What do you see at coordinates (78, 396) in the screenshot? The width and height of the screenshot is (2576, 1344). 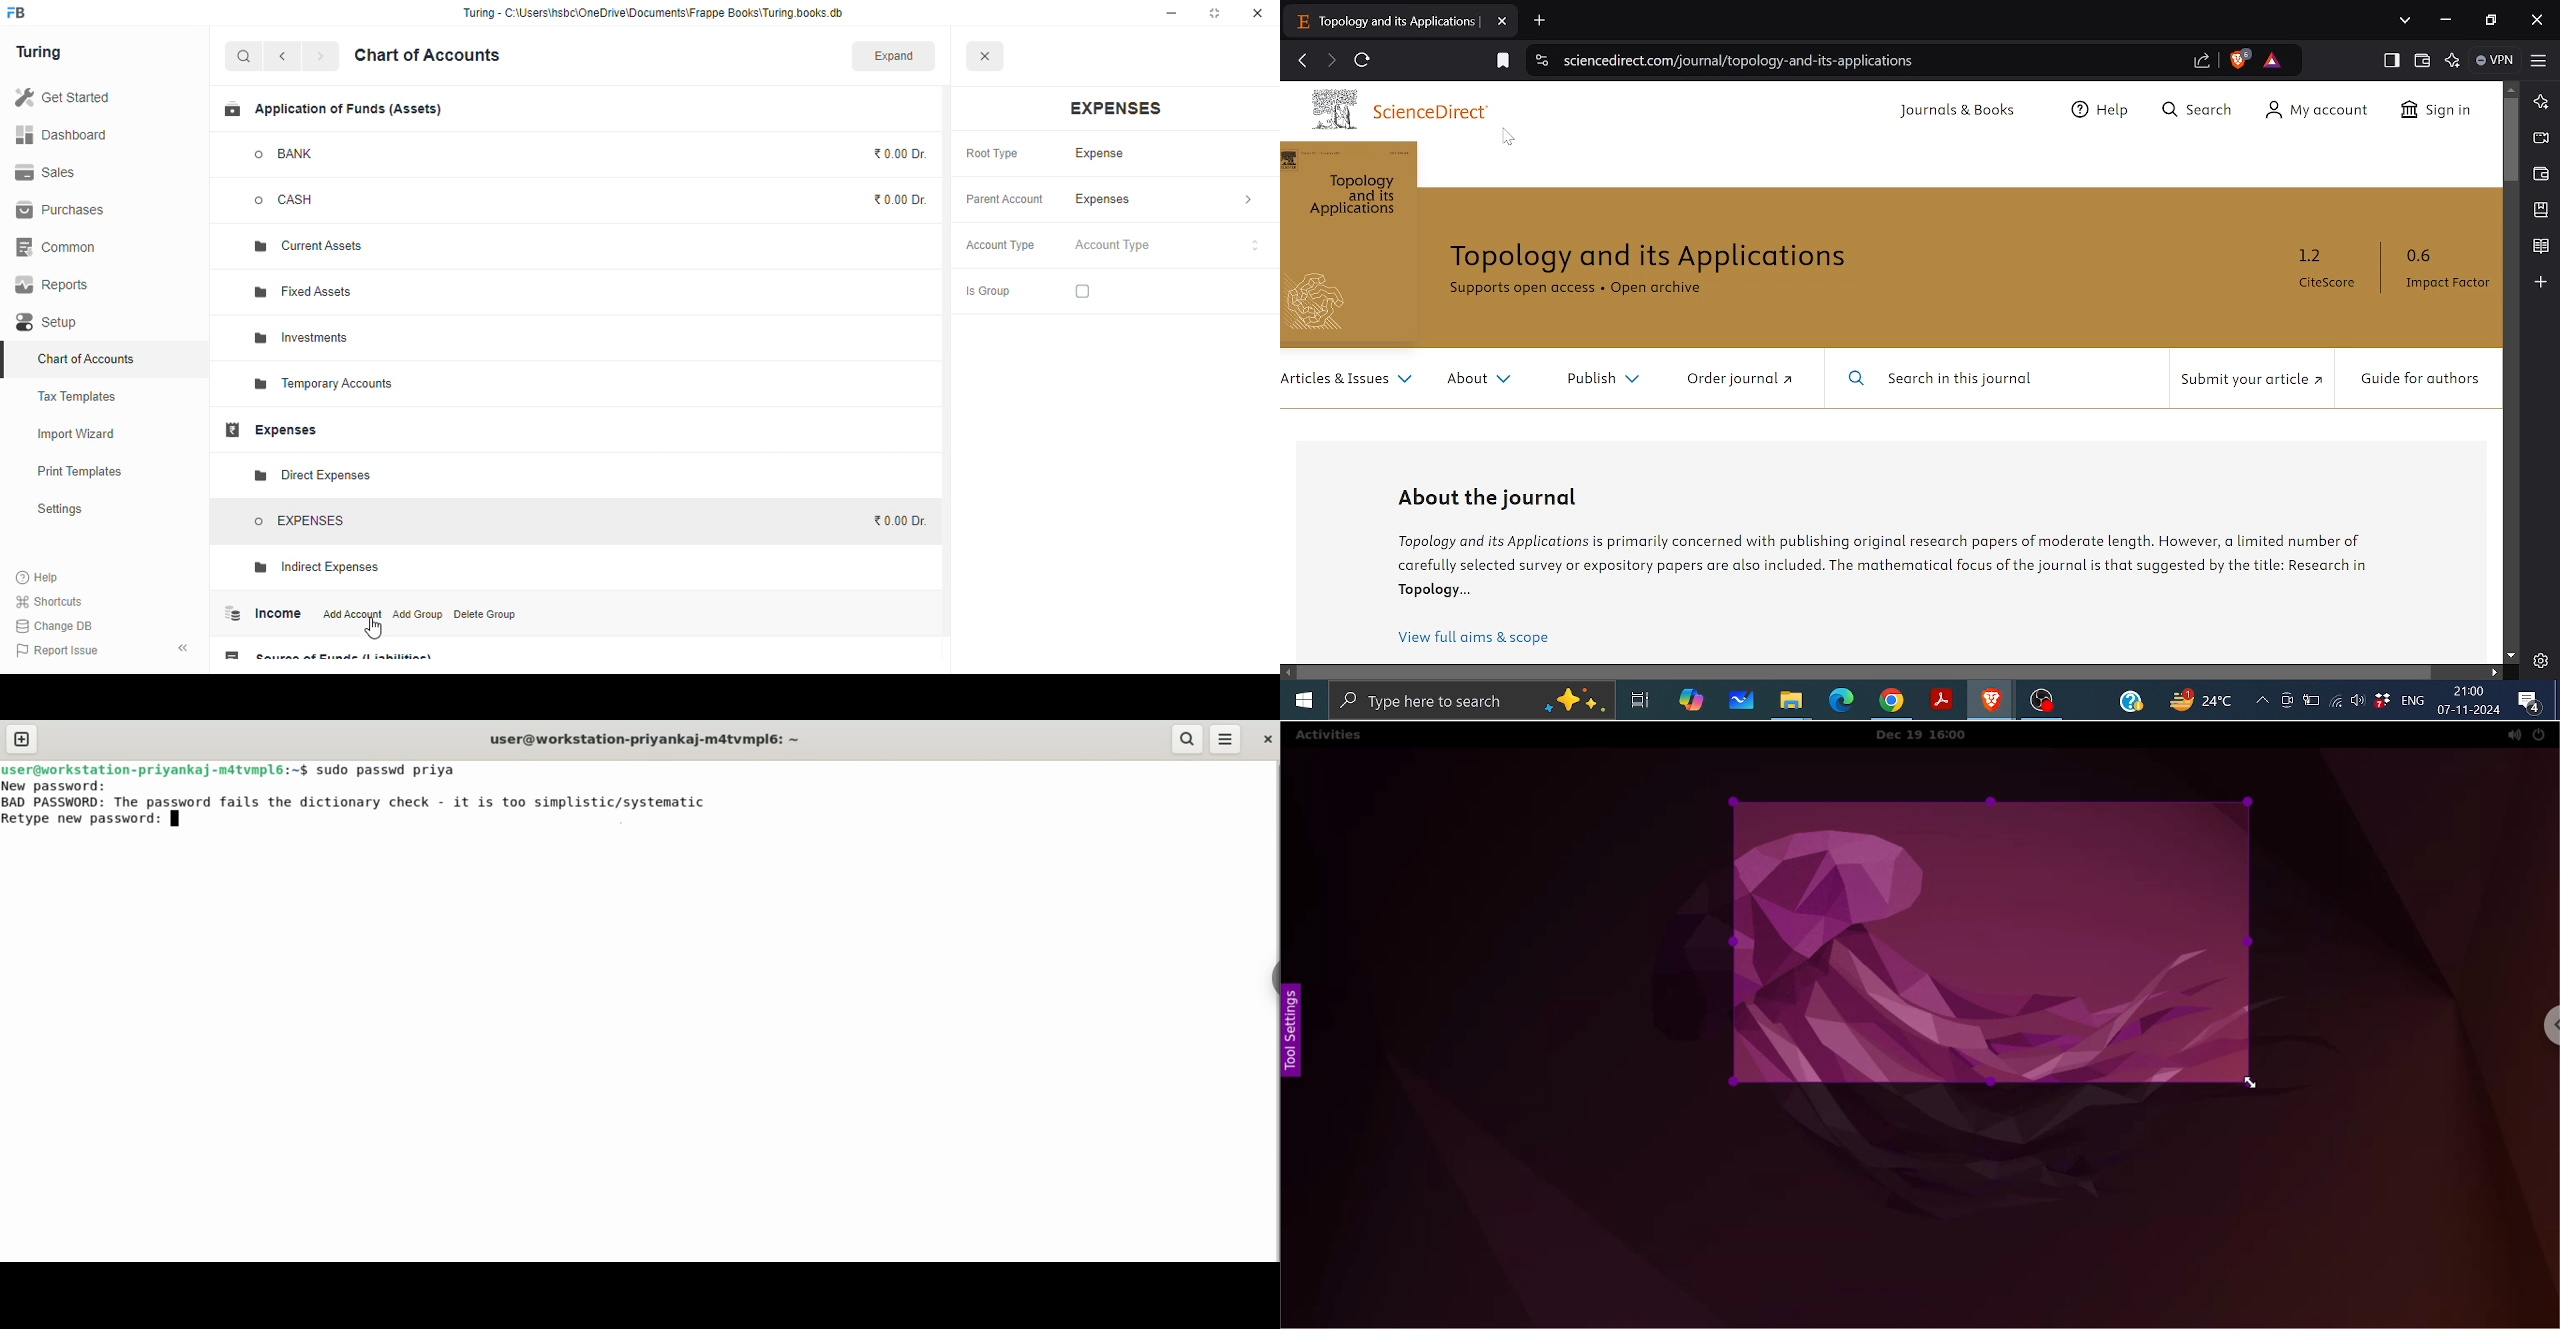 I see `tax templates` at bounding box center [78, 396].